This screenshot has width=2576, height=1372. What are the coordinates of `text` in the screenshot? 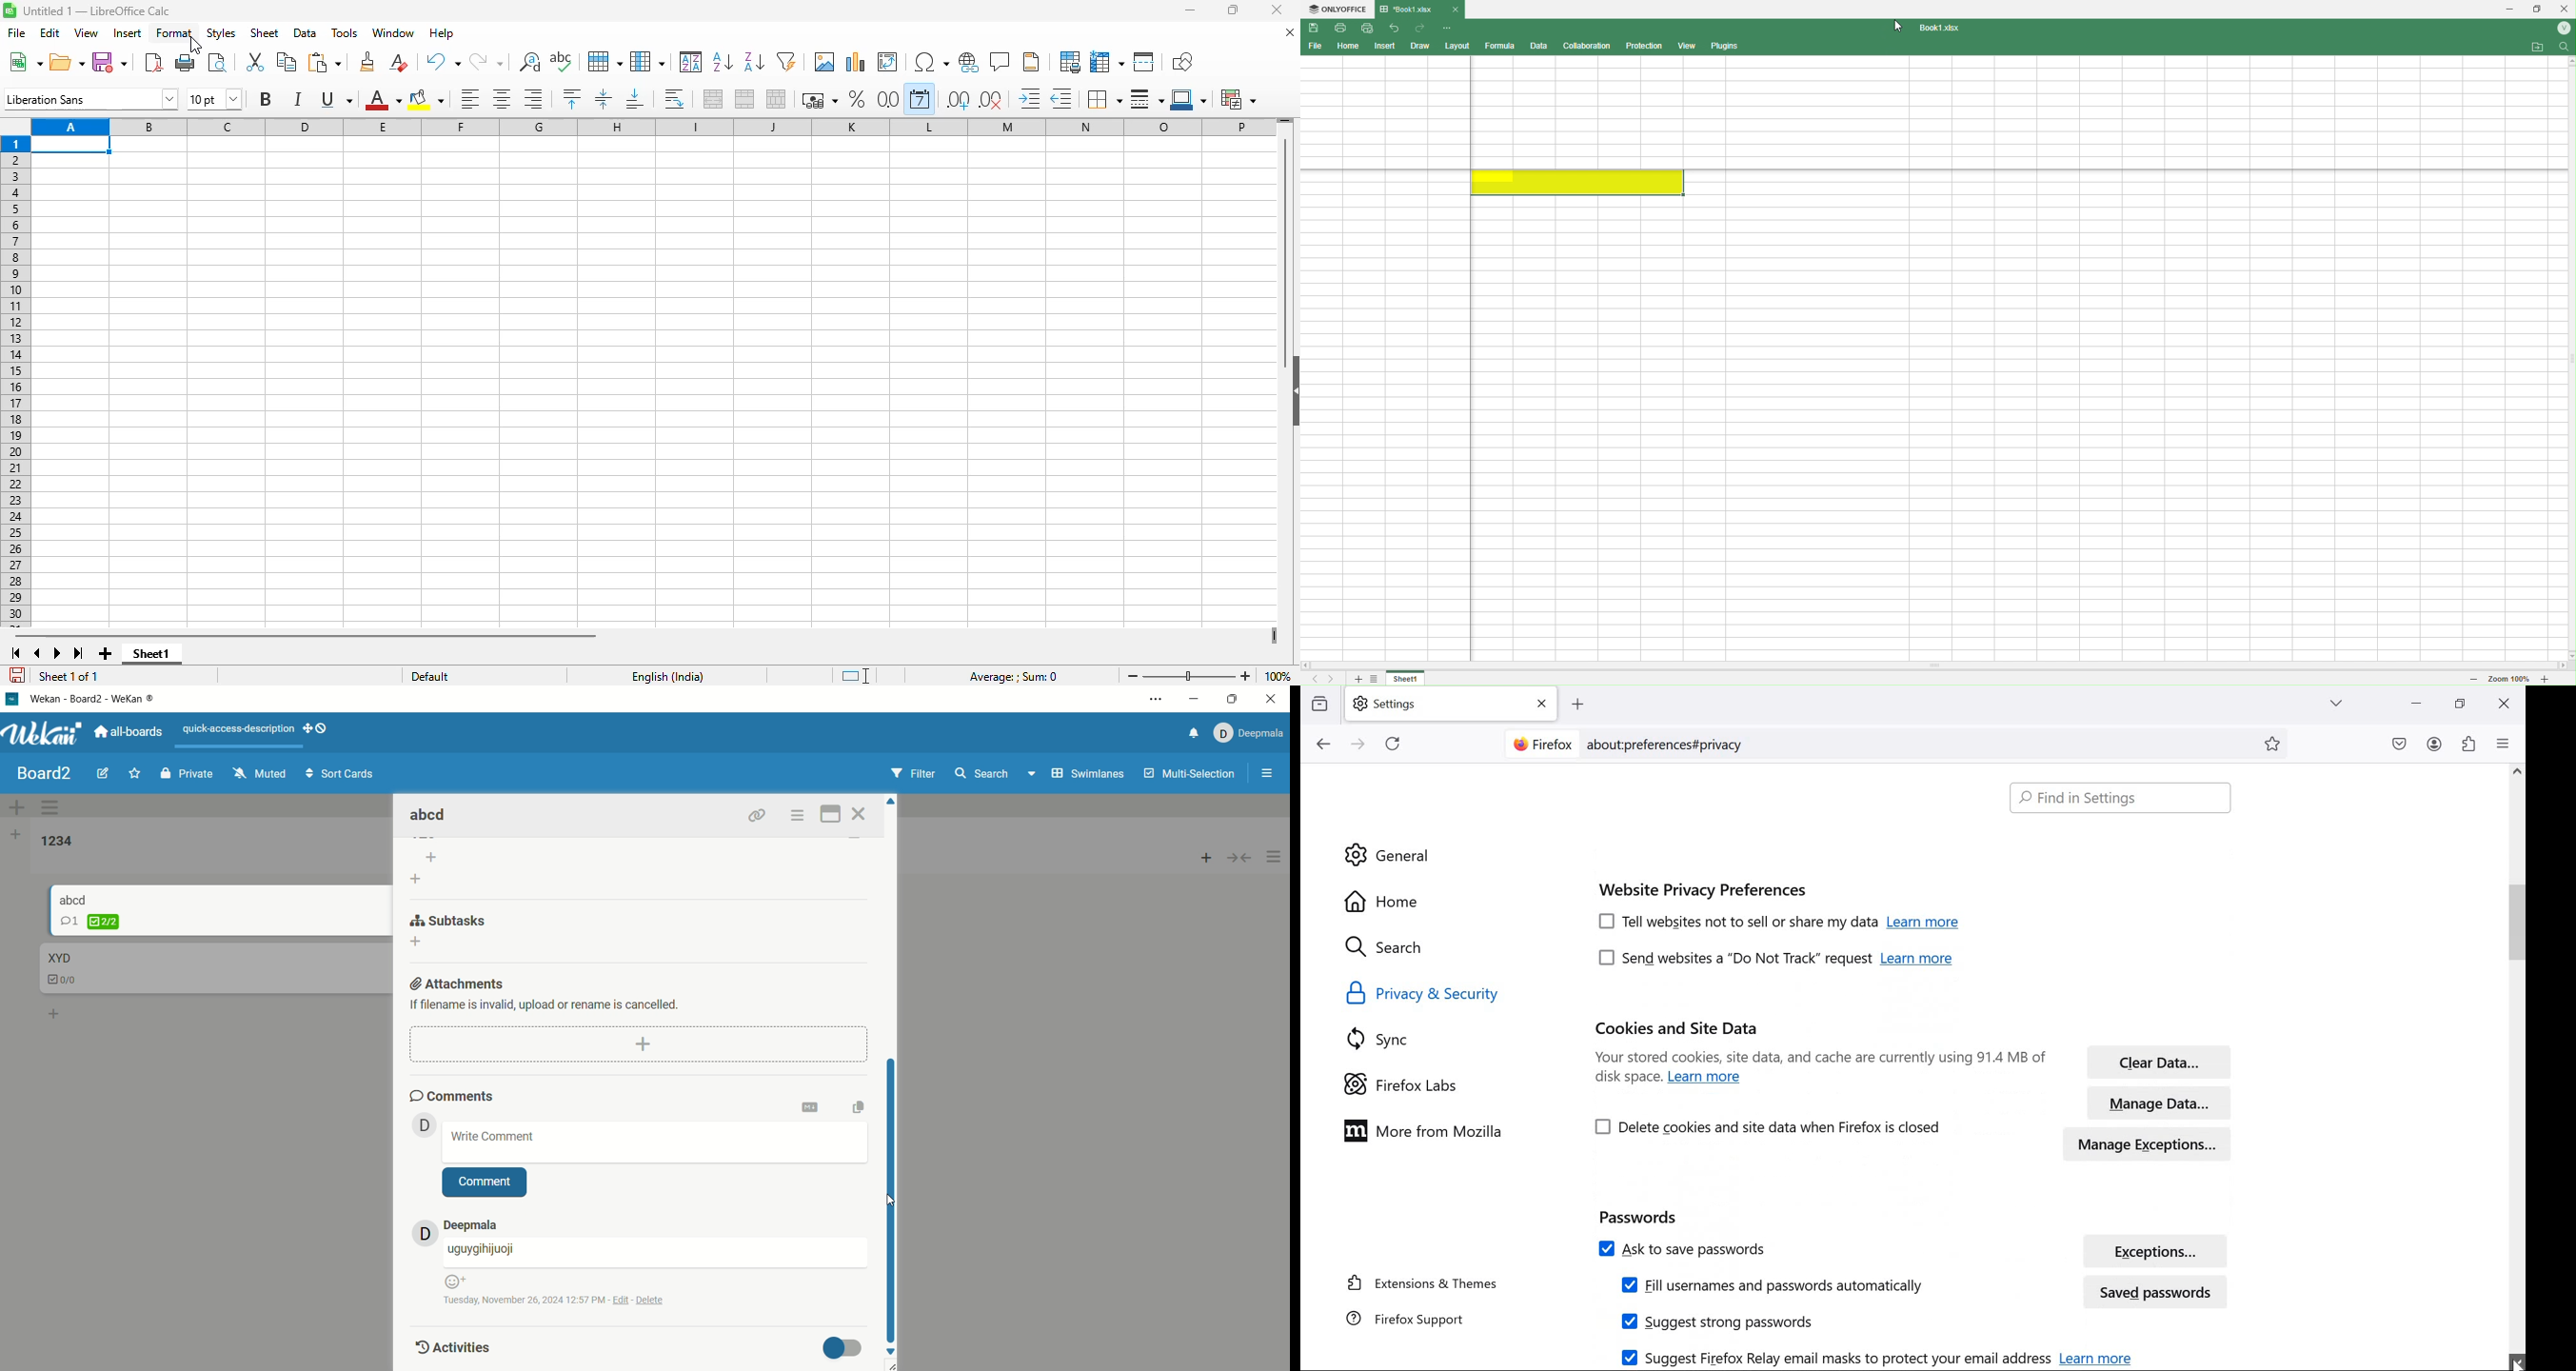 It's located at (240, 730).